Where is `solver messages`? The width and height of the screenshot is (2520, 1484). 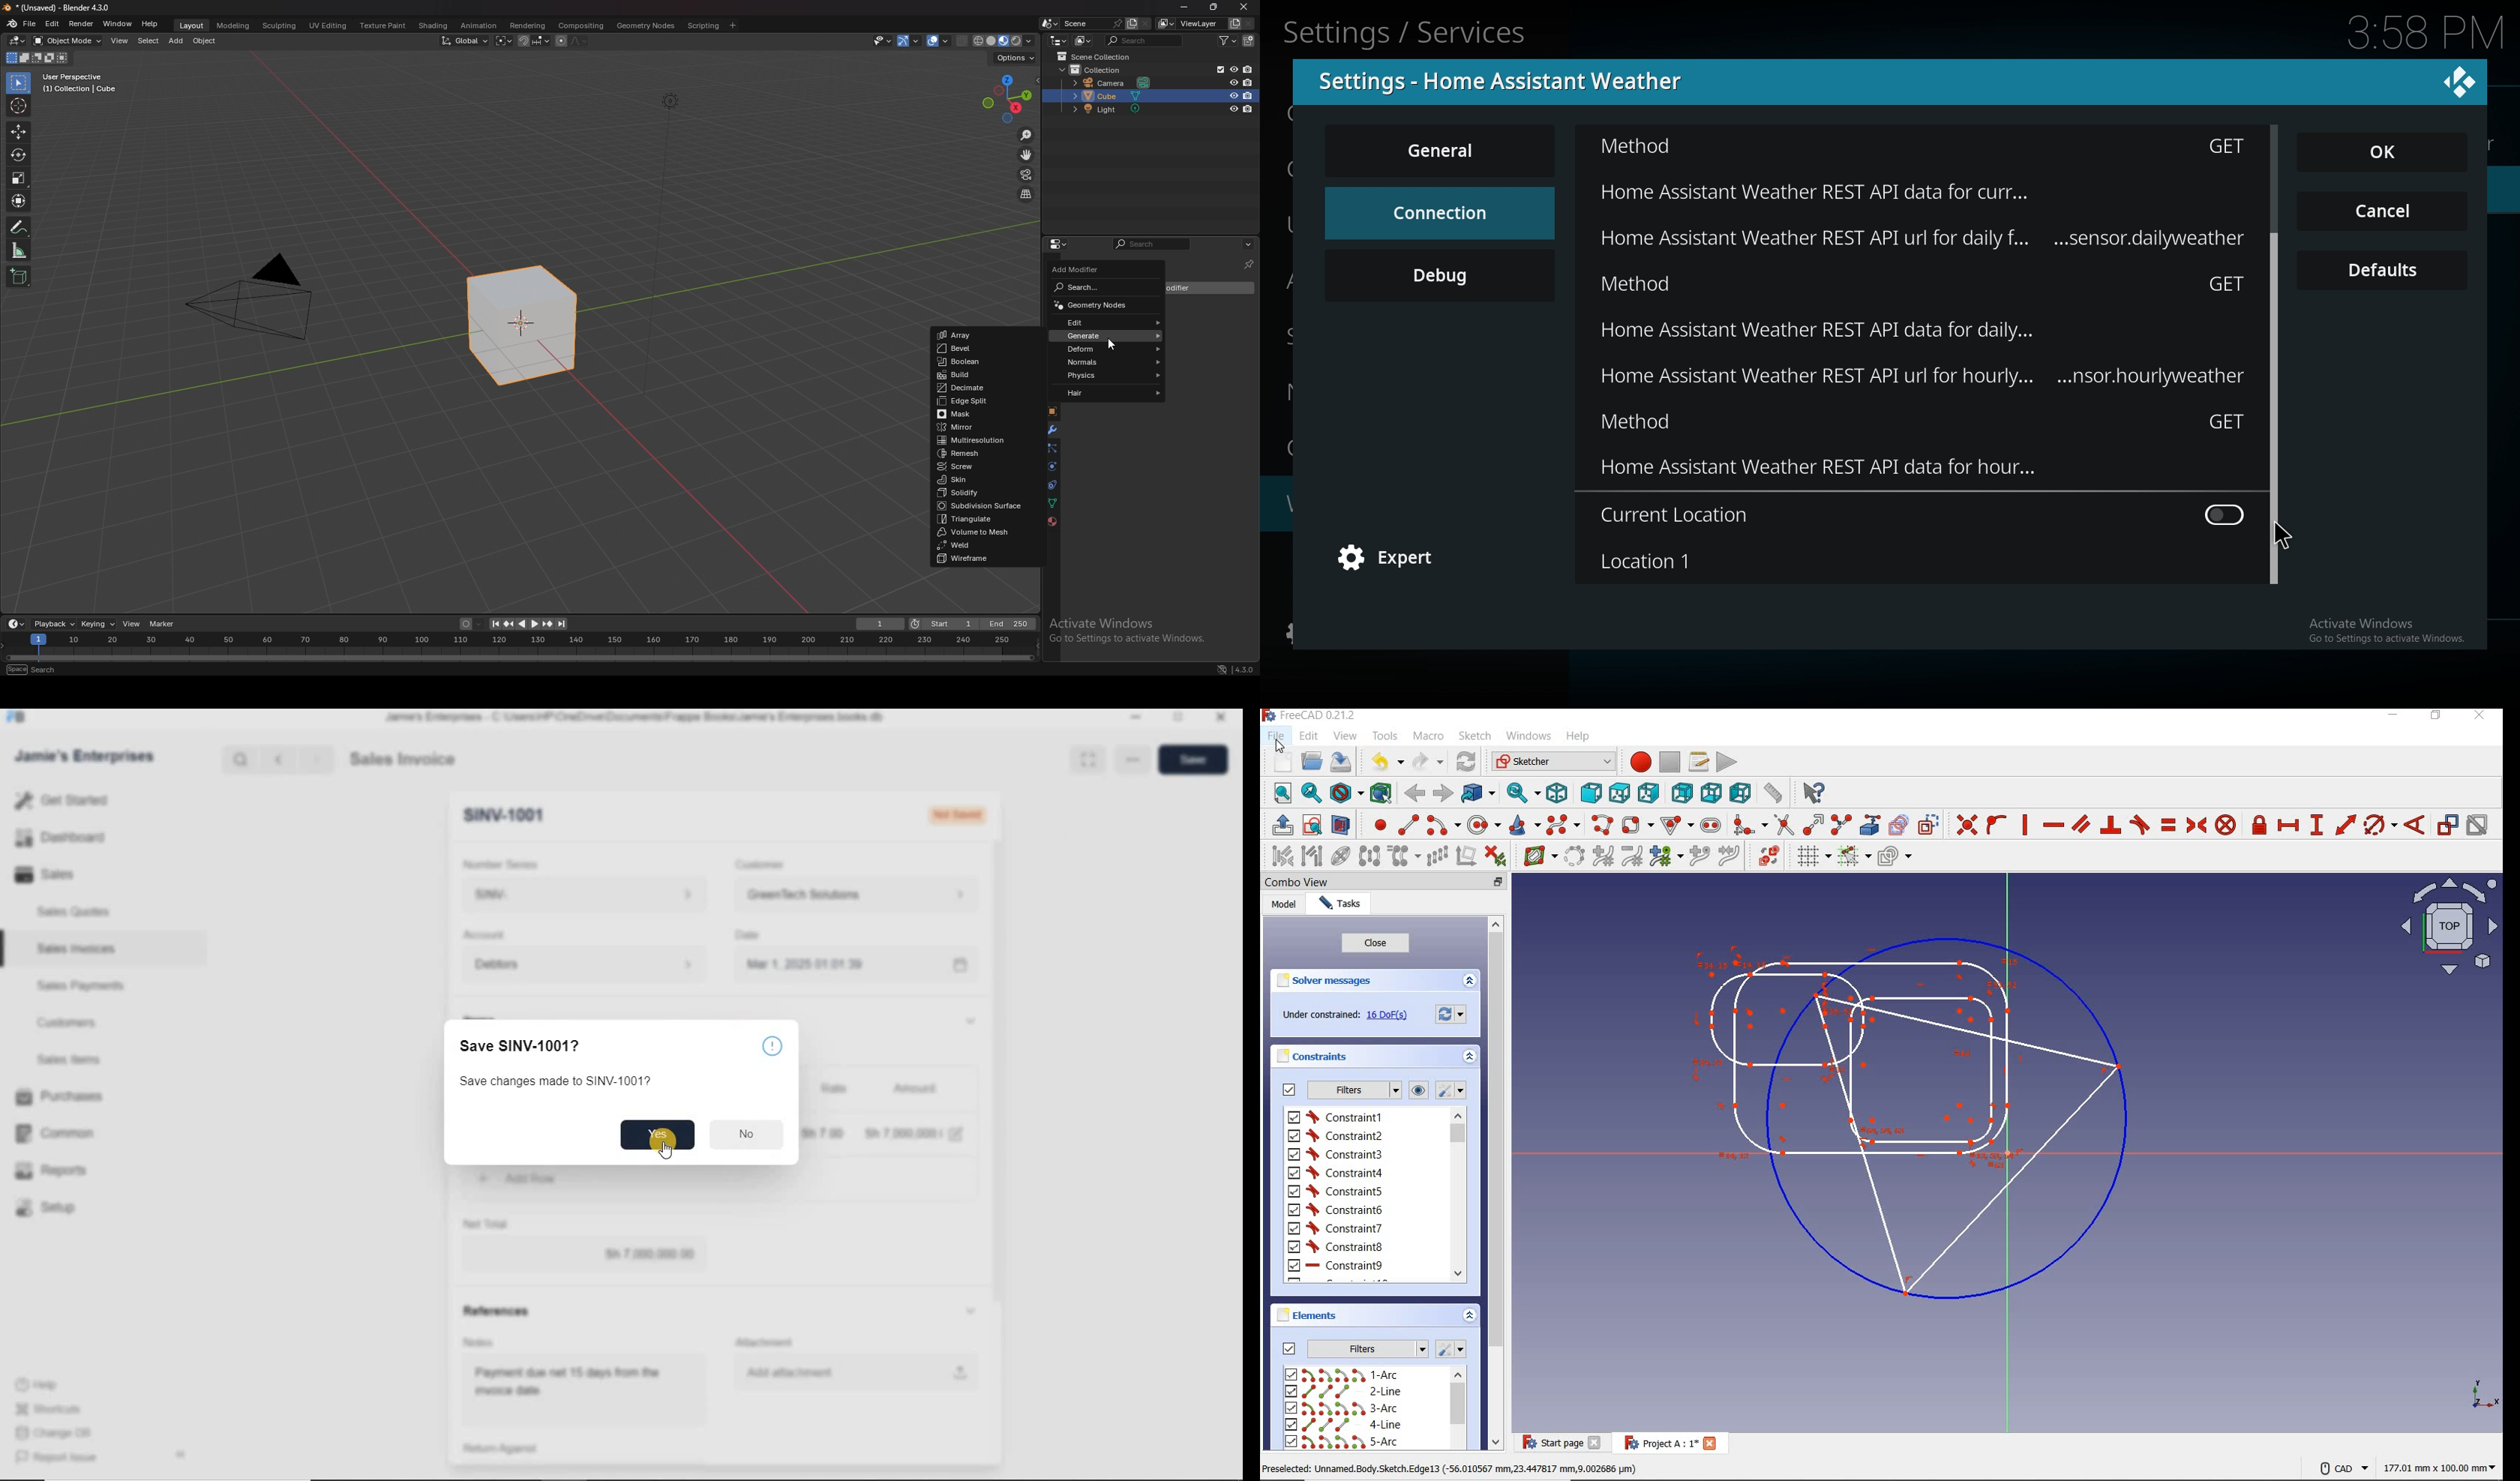 solver messages is located at coordinates (1348, 979).